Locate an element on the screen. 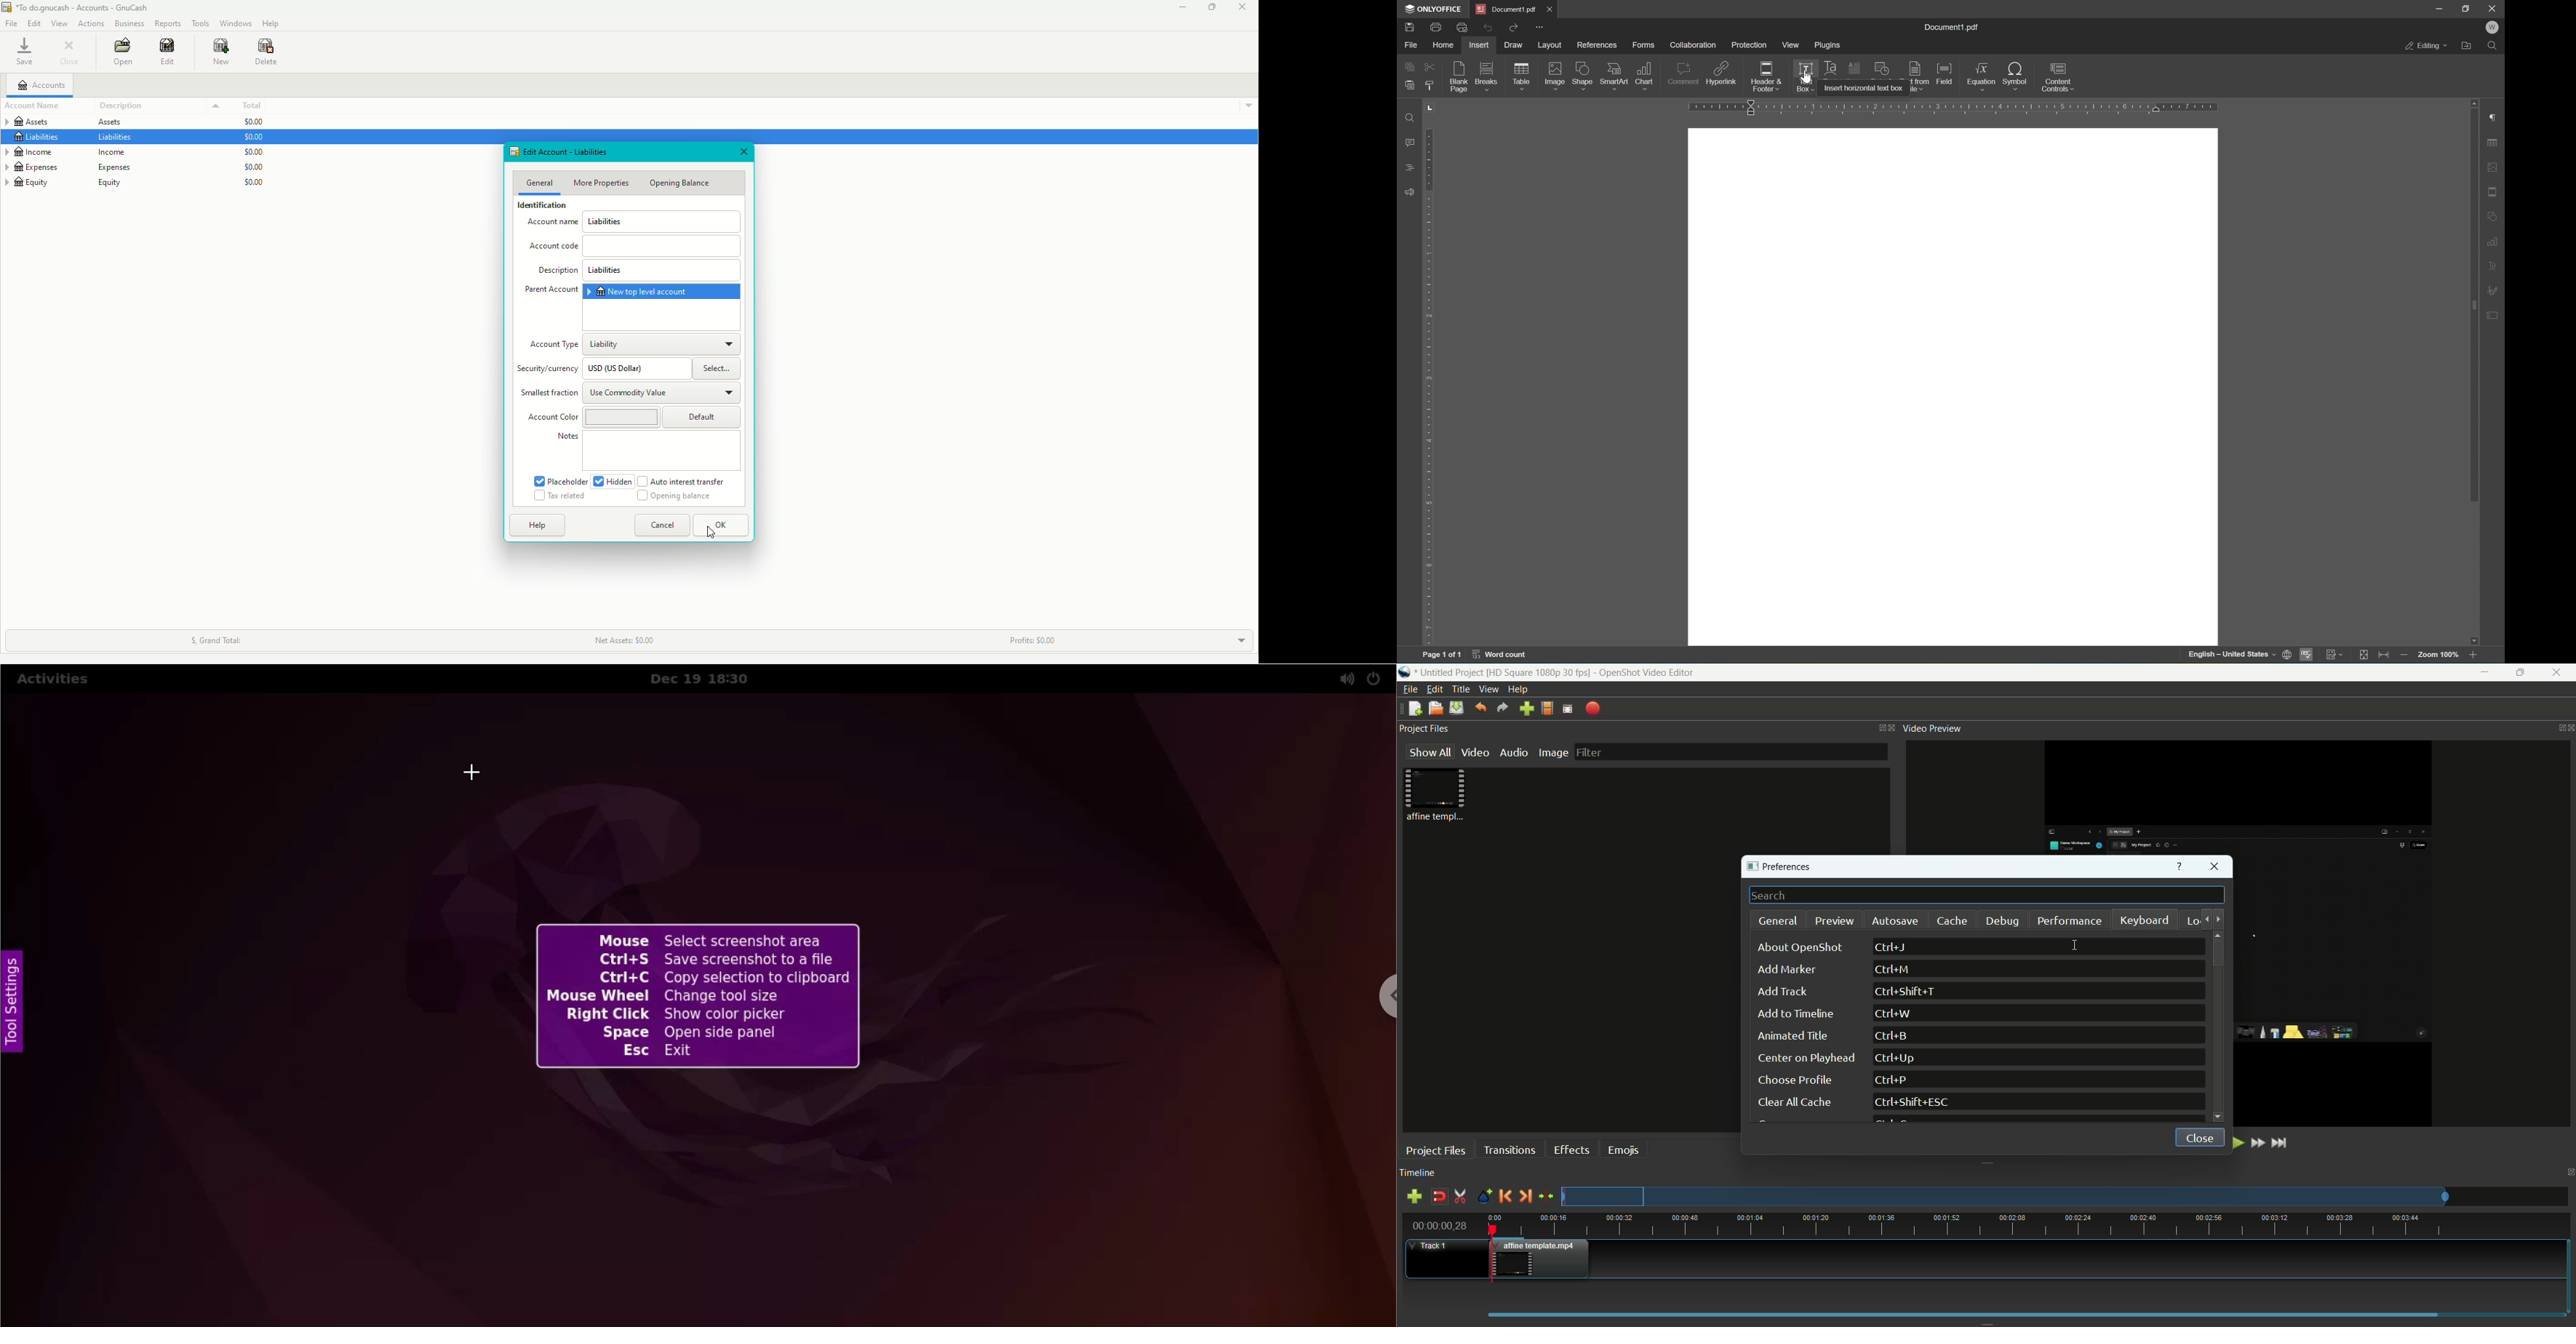  Tax related is located at coordinates (561, 496).